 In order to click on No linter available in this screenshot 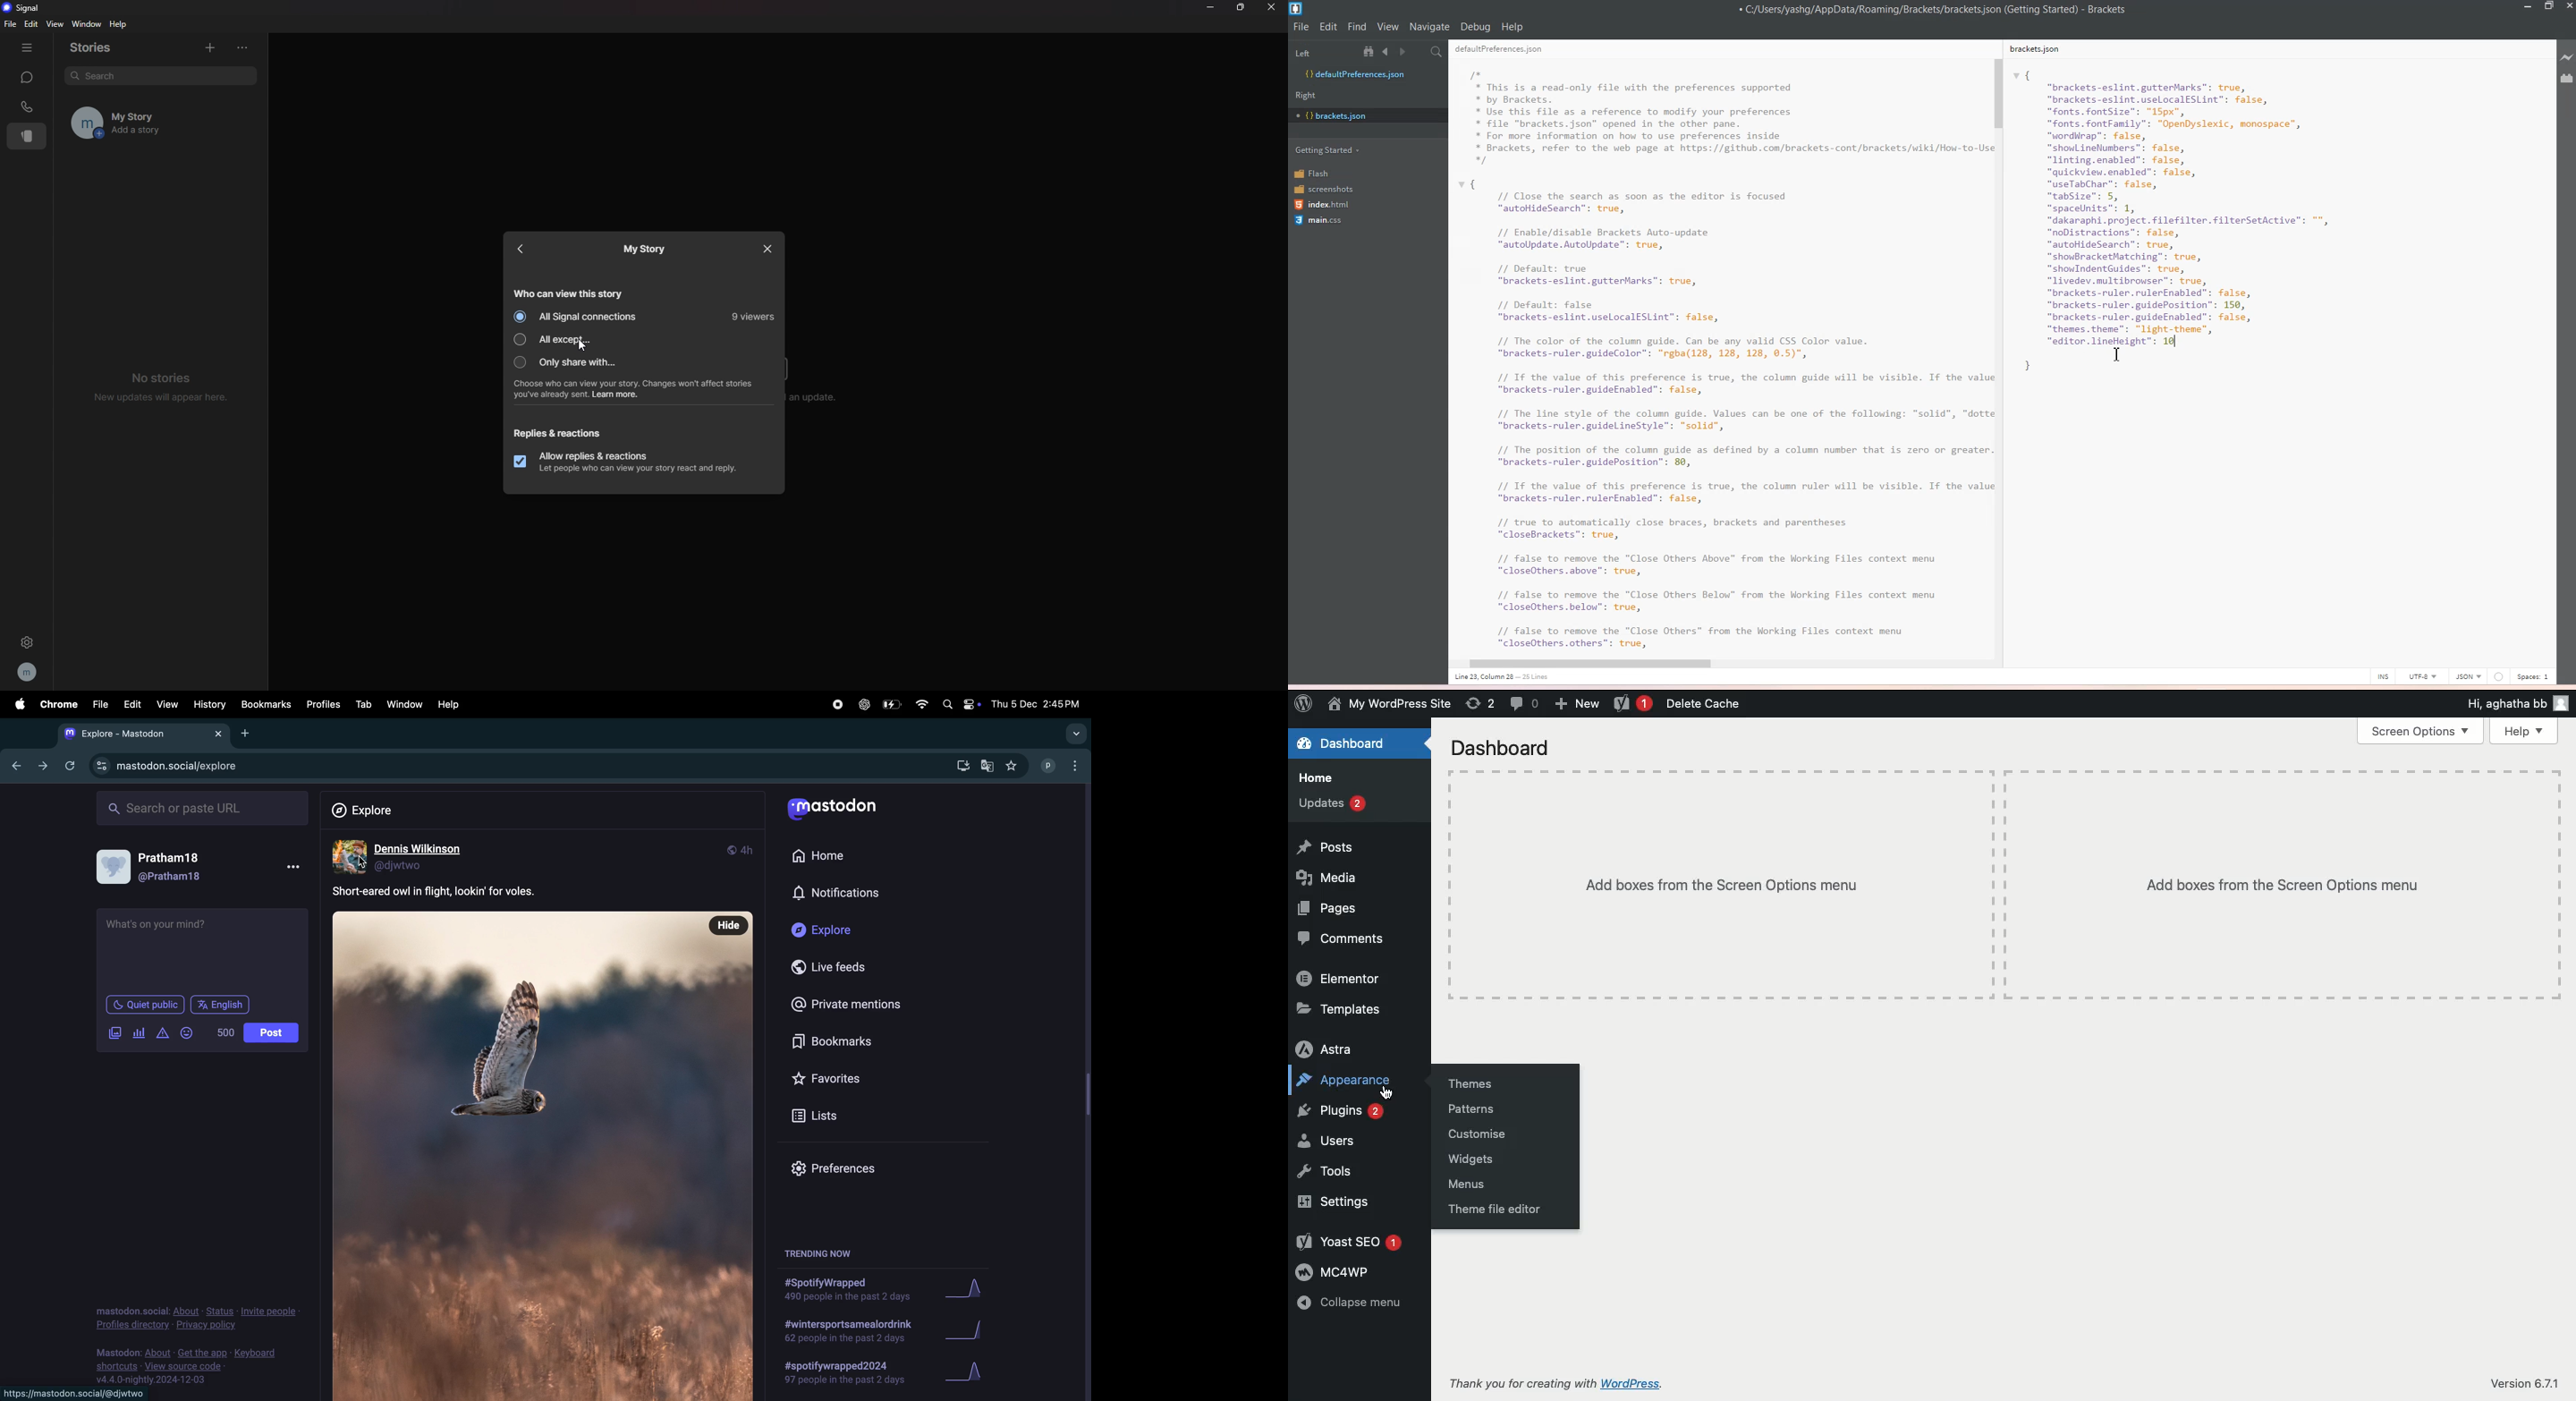, I will do `click(2498, 677)`.